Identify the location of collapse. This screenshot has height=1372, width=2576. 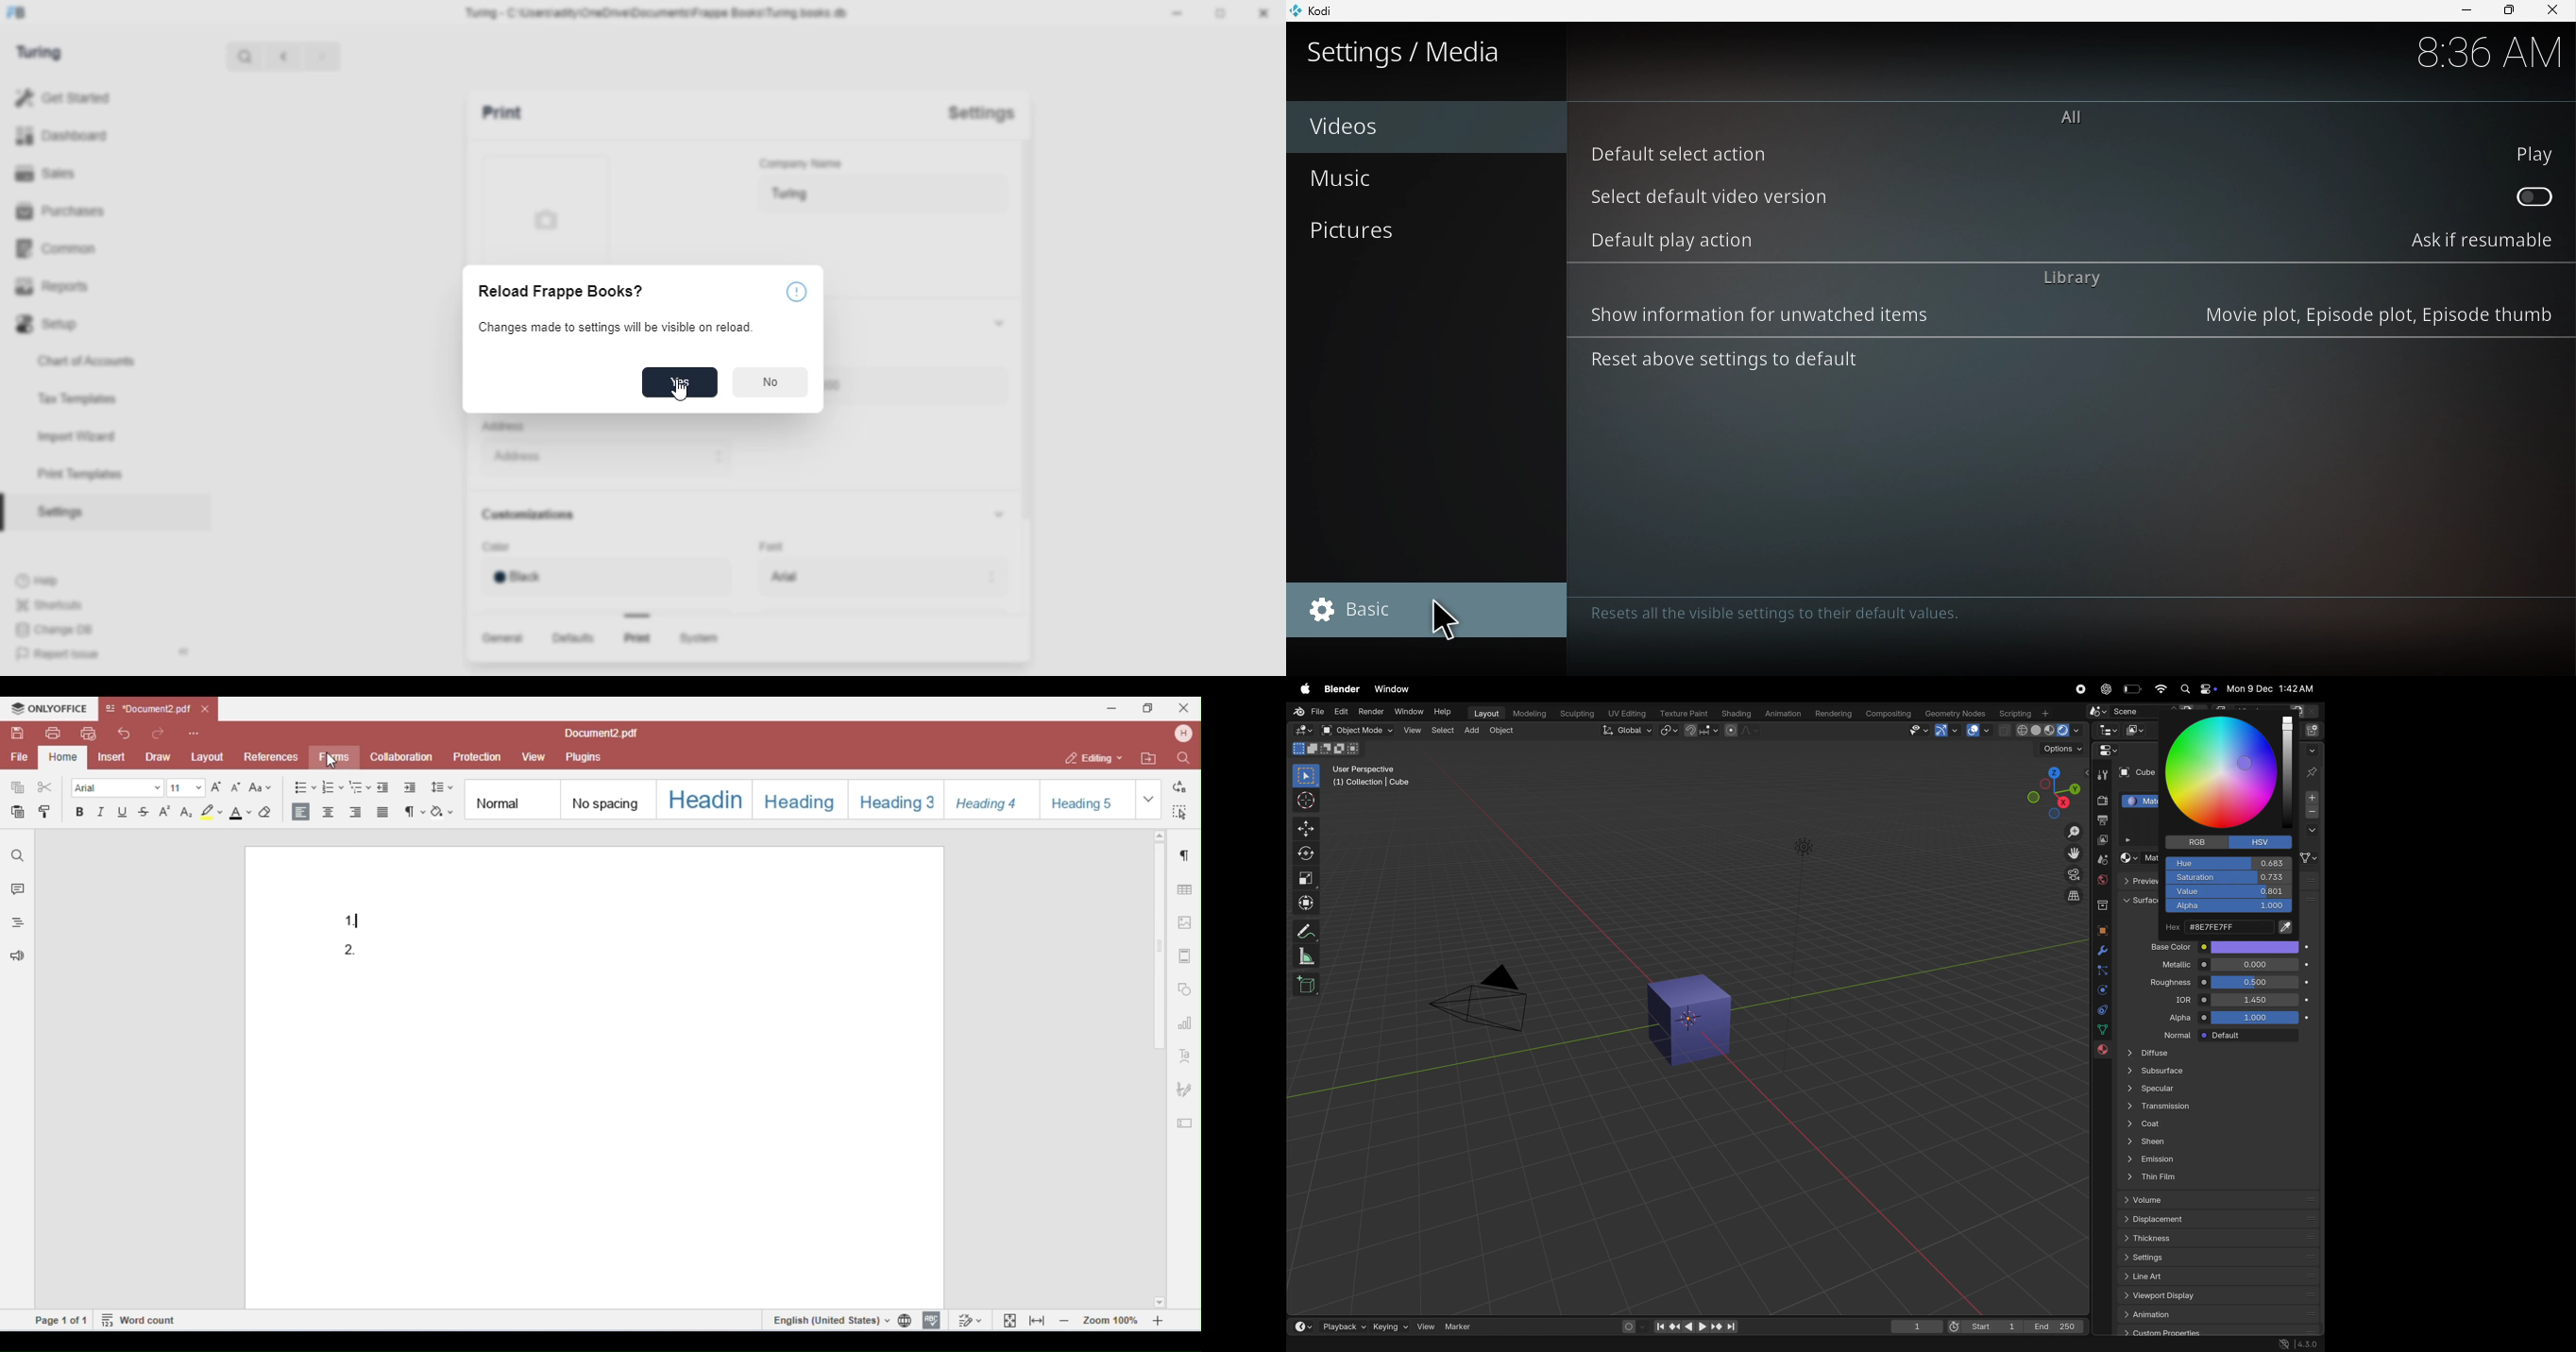
(186, 649).